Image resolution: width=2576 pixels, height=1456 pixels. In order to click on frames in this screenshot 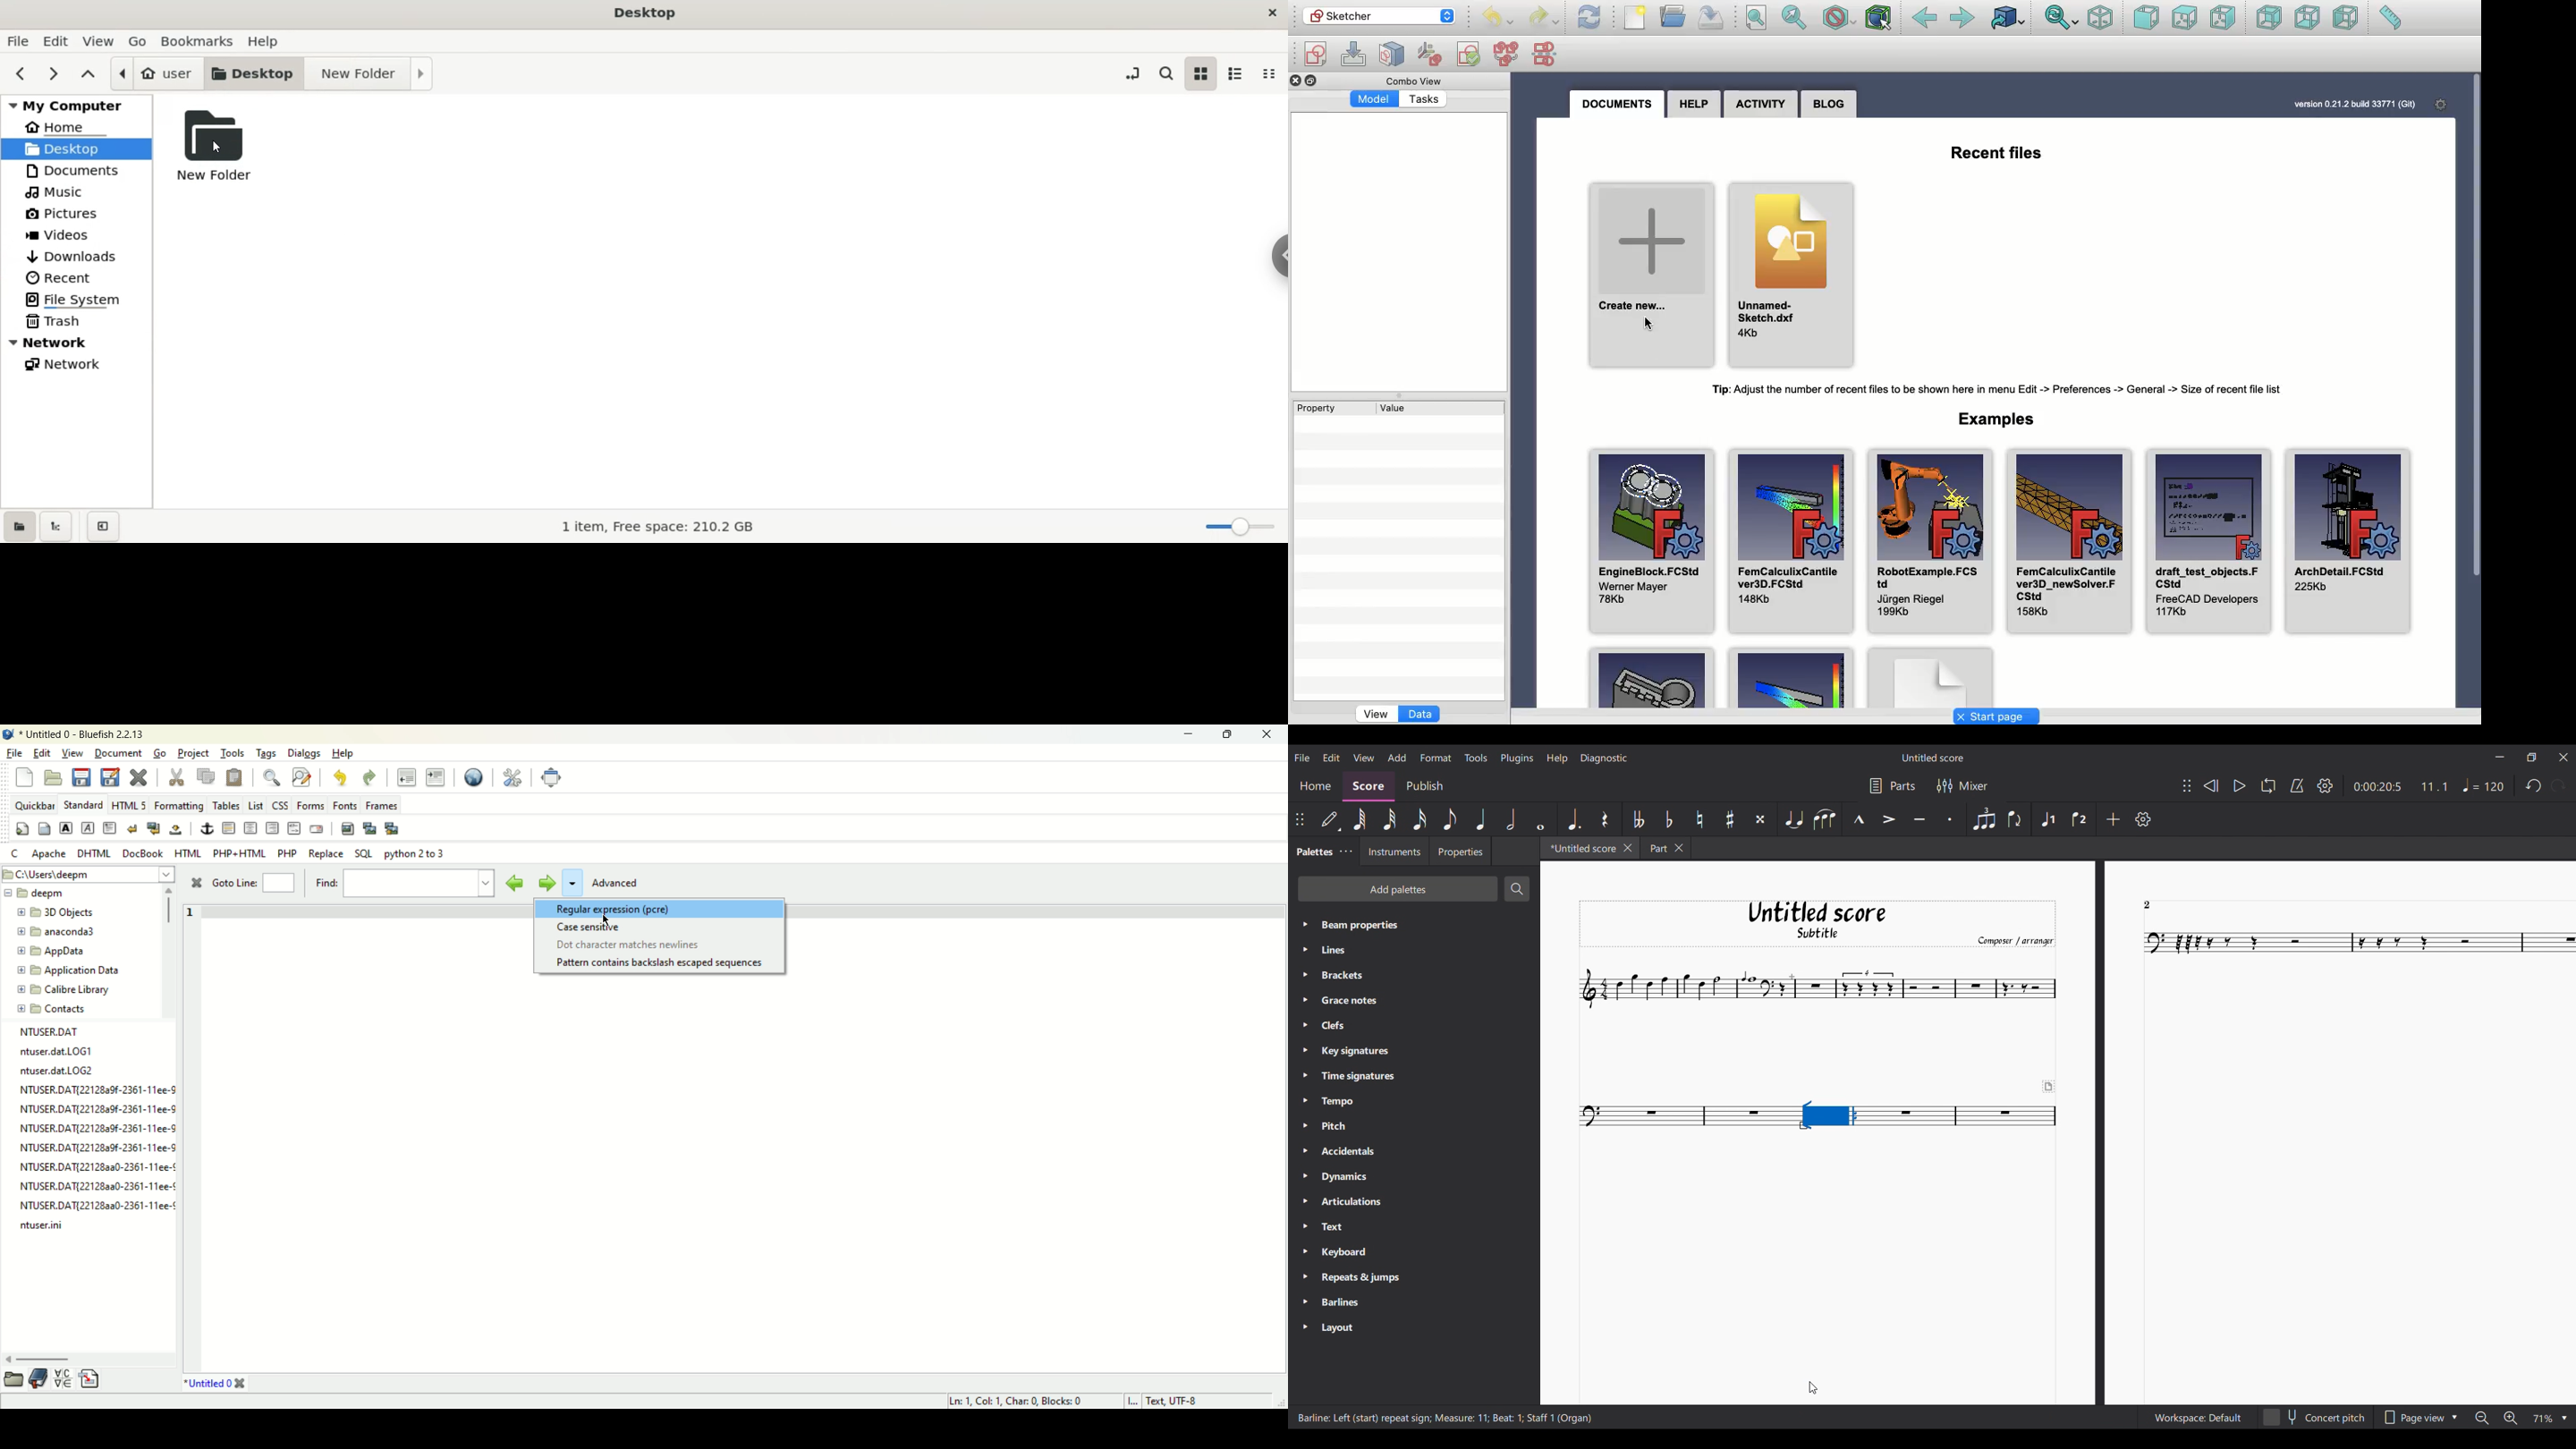, I will do `click(380, 805)`.